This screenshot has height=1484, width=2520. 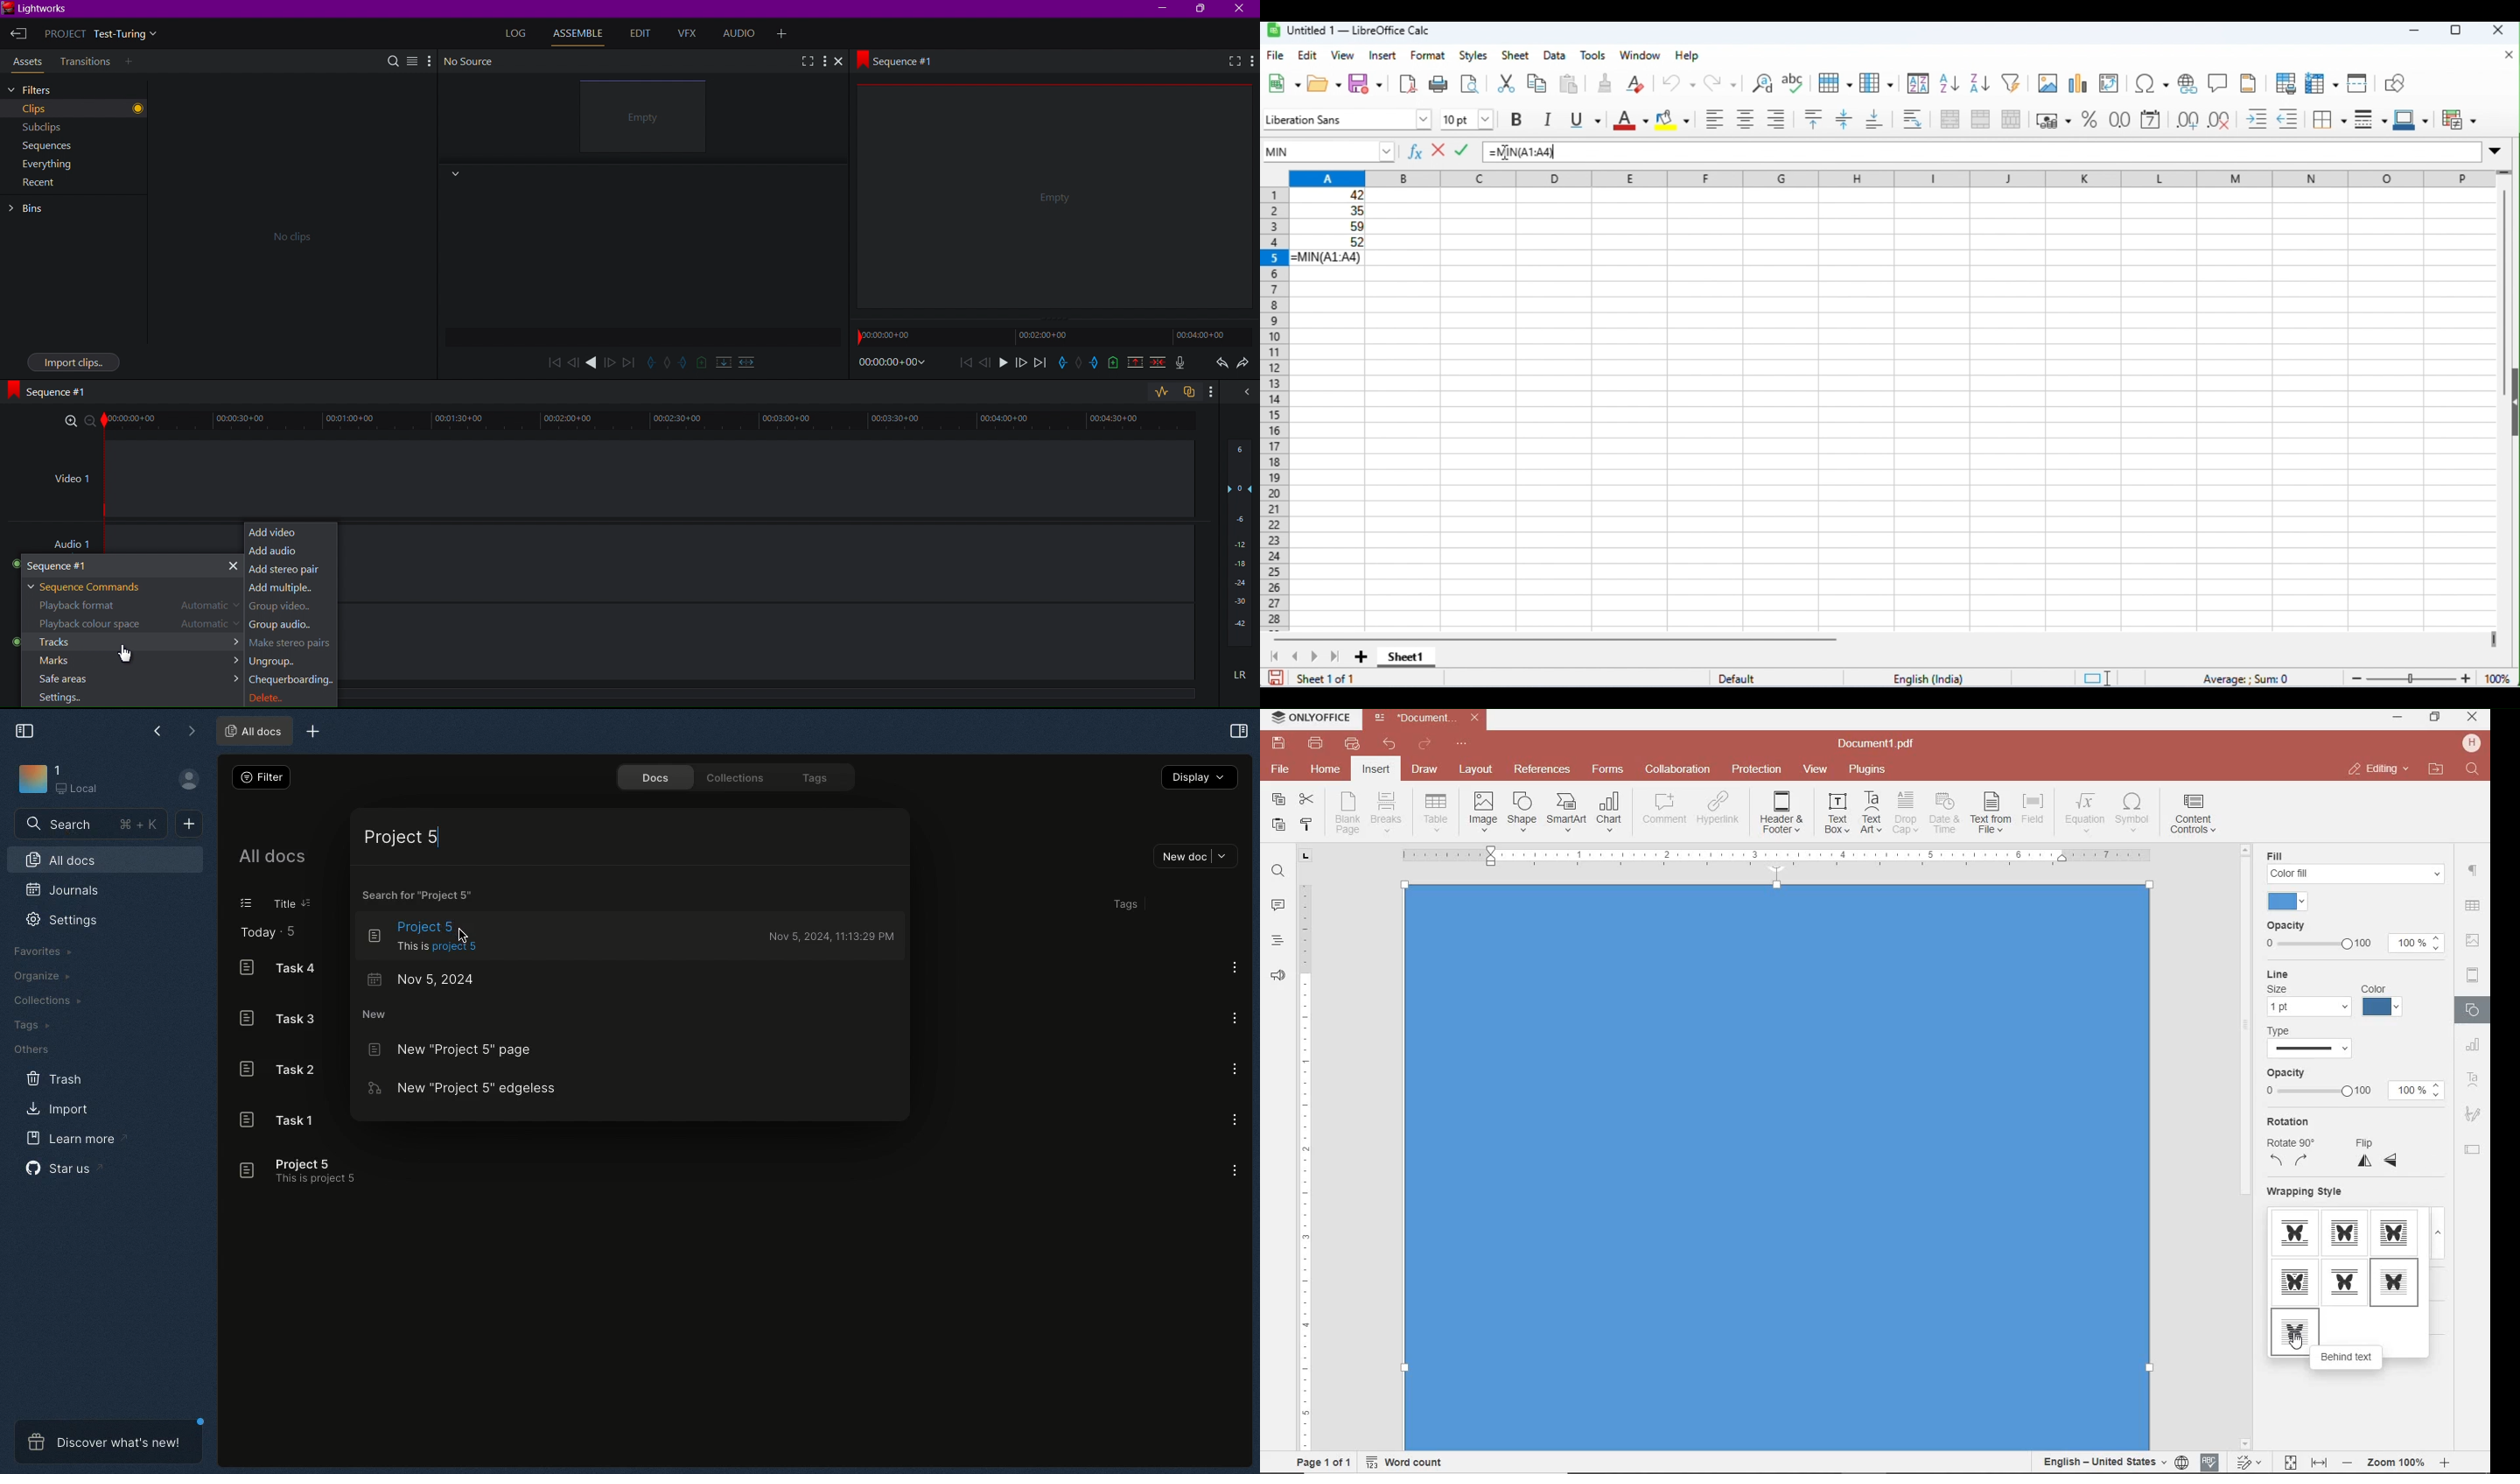 What do you see at coordinates (1046, 336) in the screenshot?
I see `Time frames` at bounding box center [1046, 336].